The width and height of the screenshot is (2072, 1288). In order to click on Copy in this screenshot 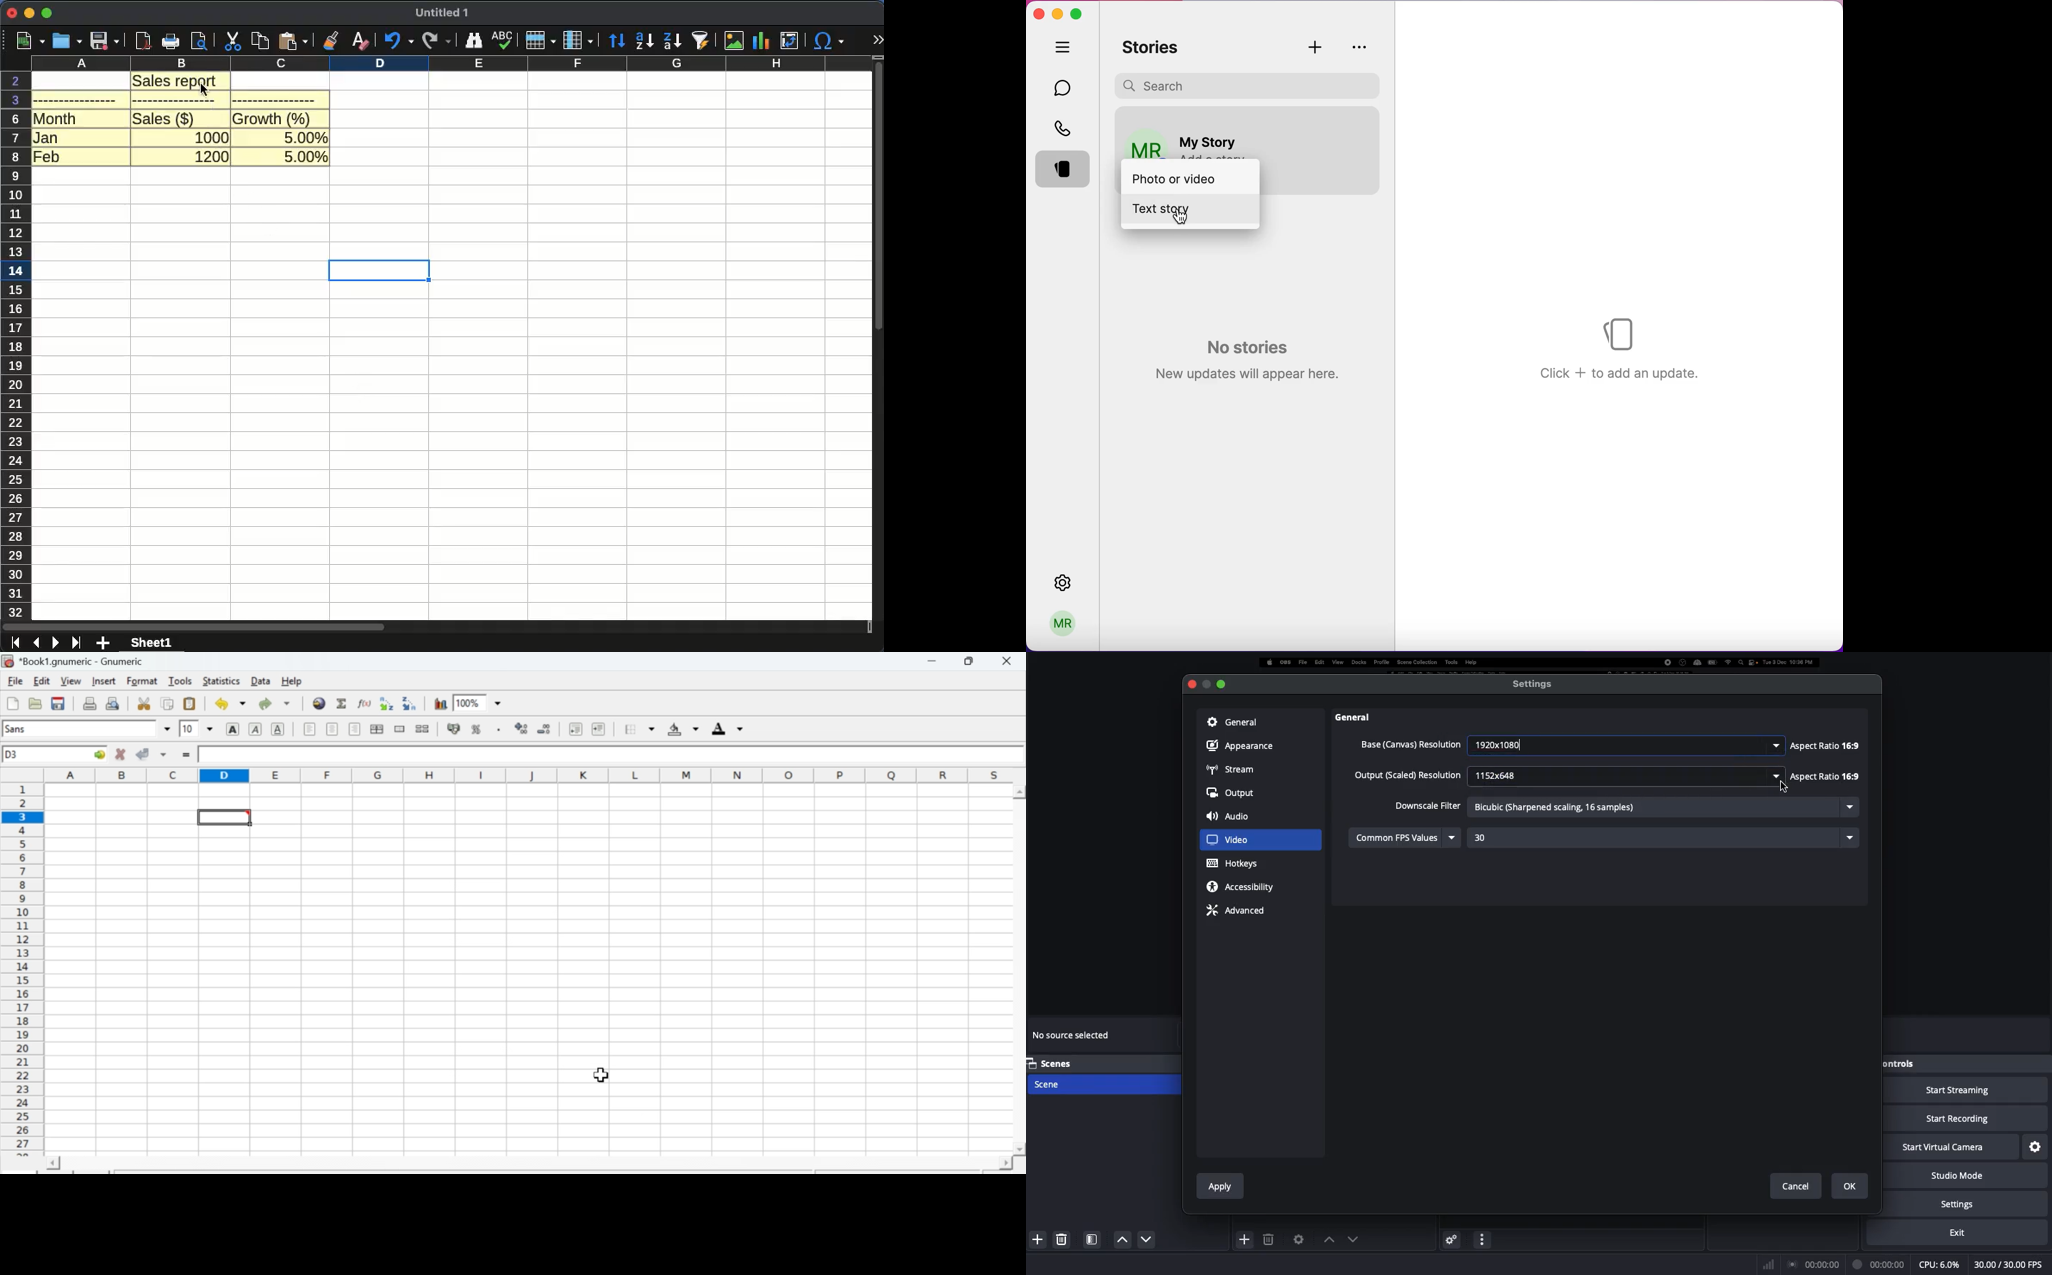, I will do `click(170, 704)`.